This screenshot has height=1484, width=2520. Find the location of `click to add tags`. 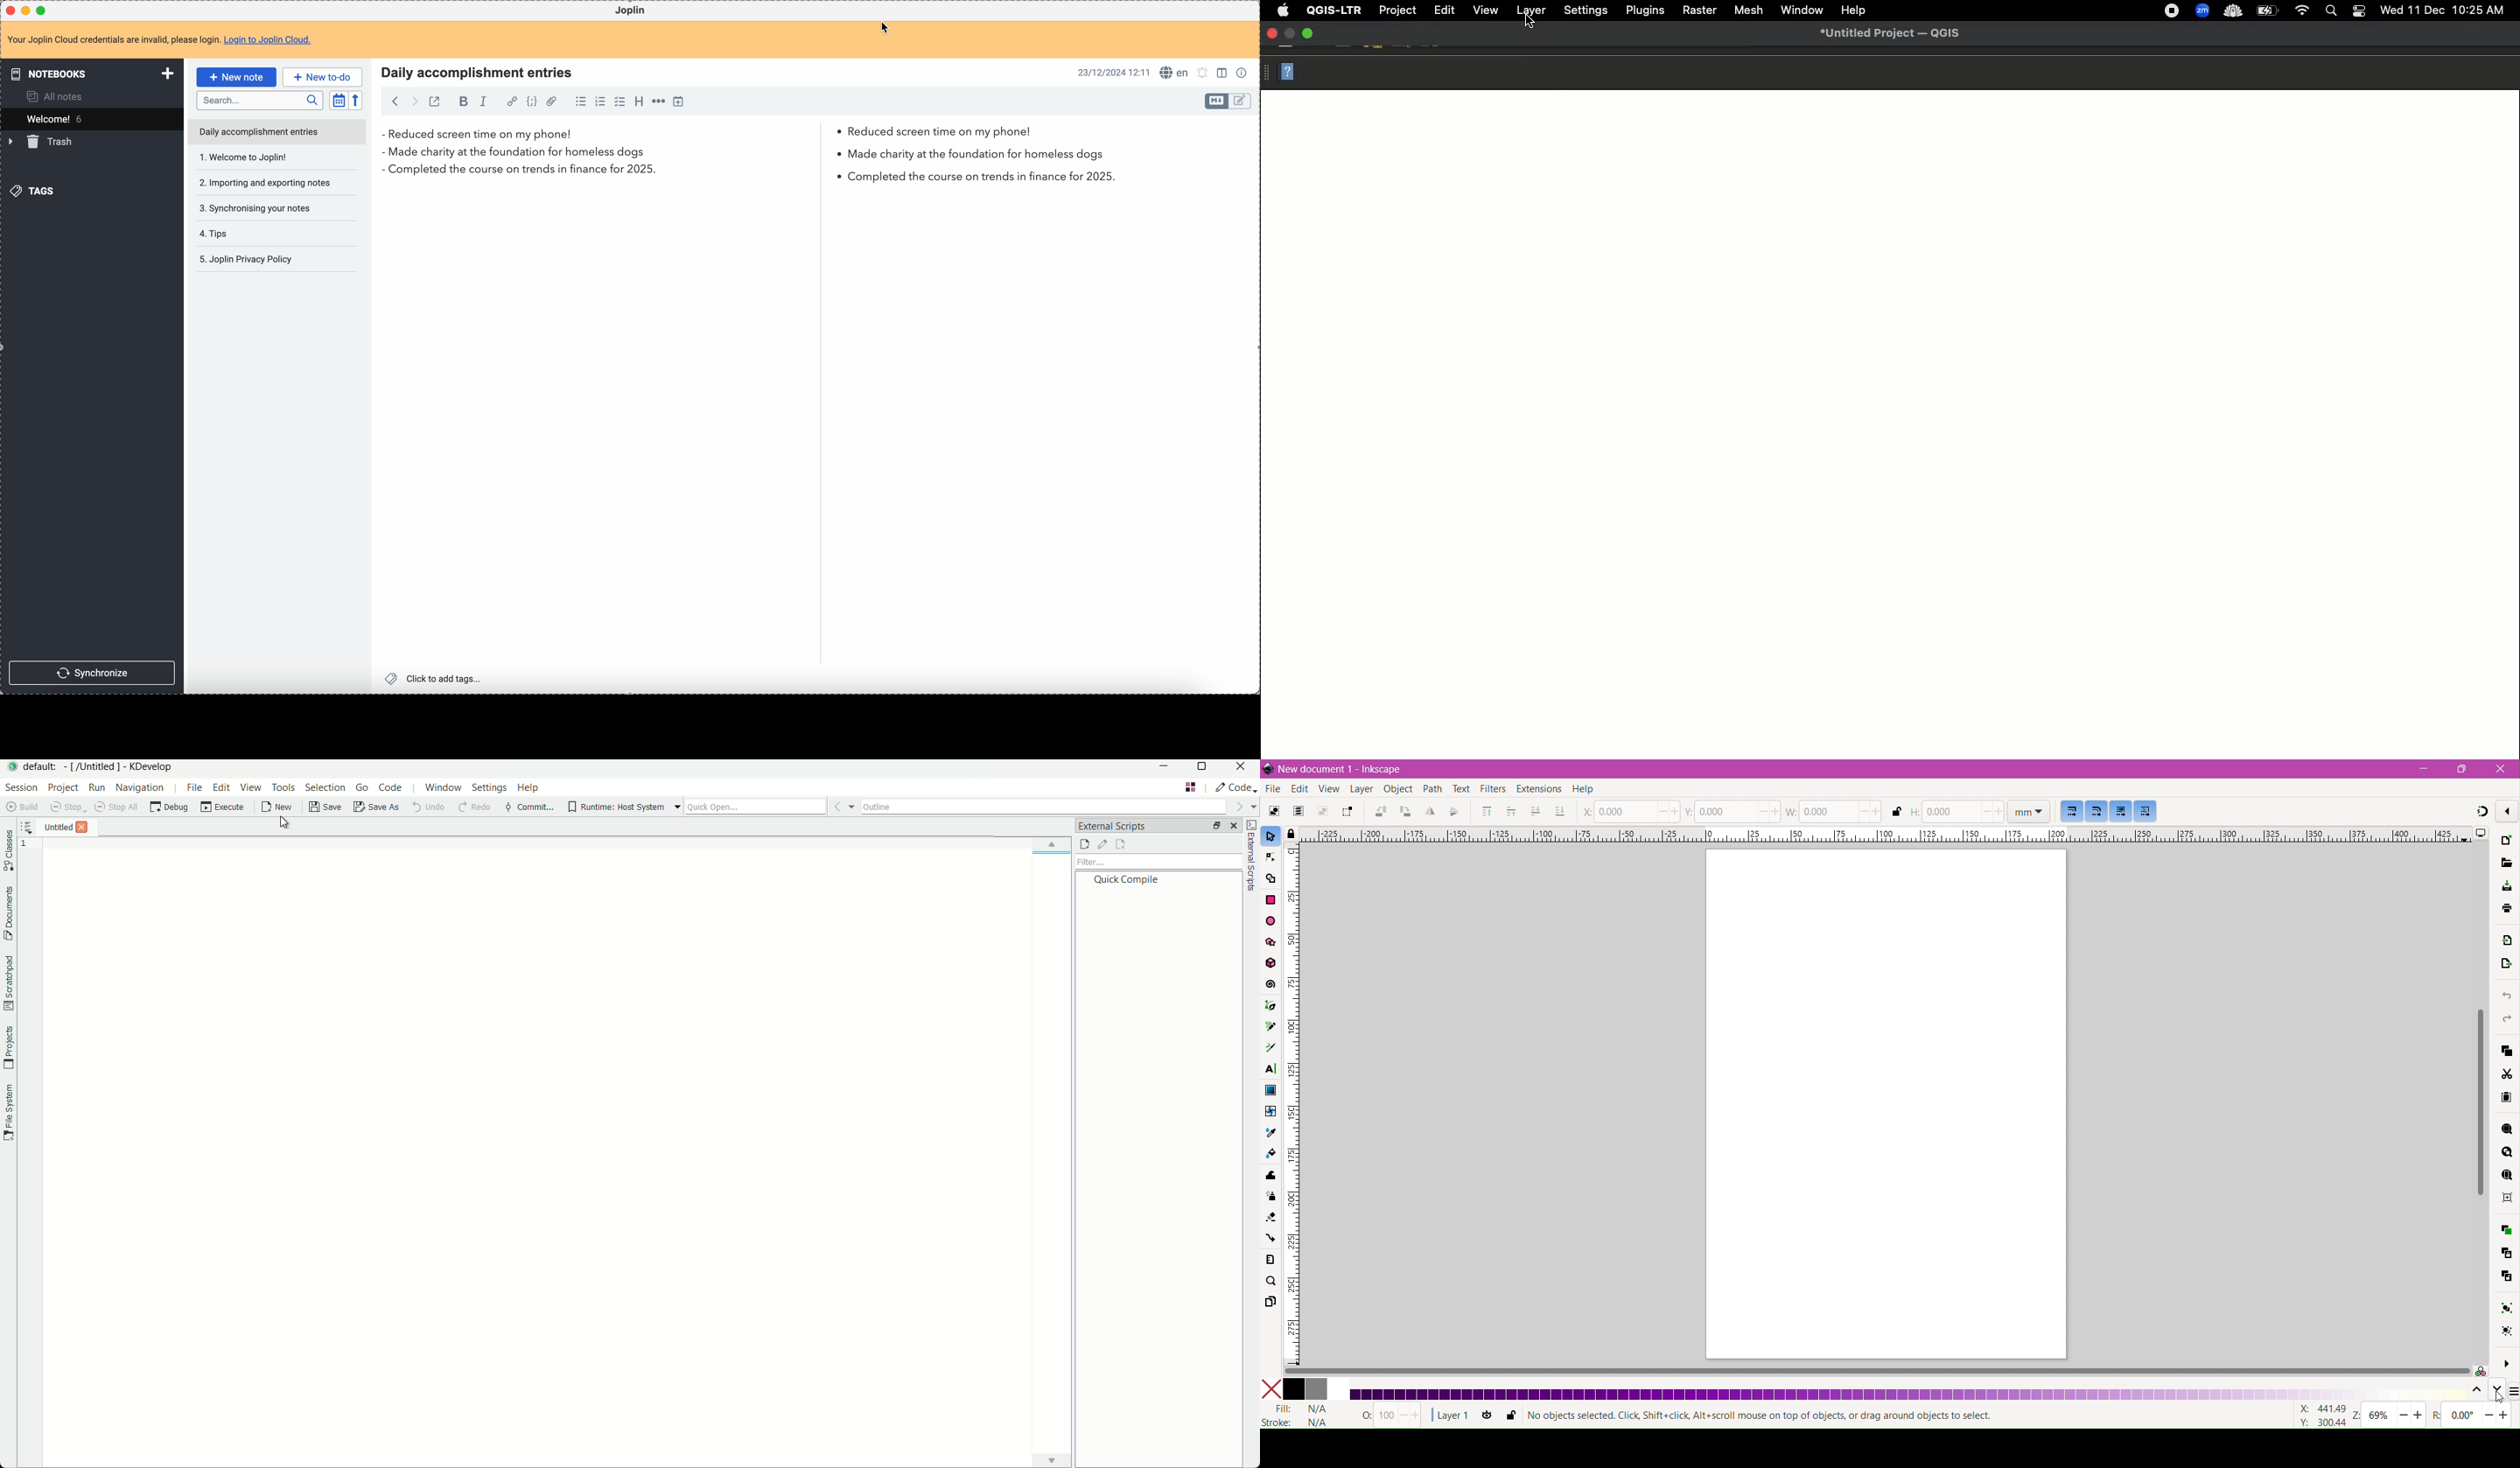

click to add tags is located at coordinates (435, 680).